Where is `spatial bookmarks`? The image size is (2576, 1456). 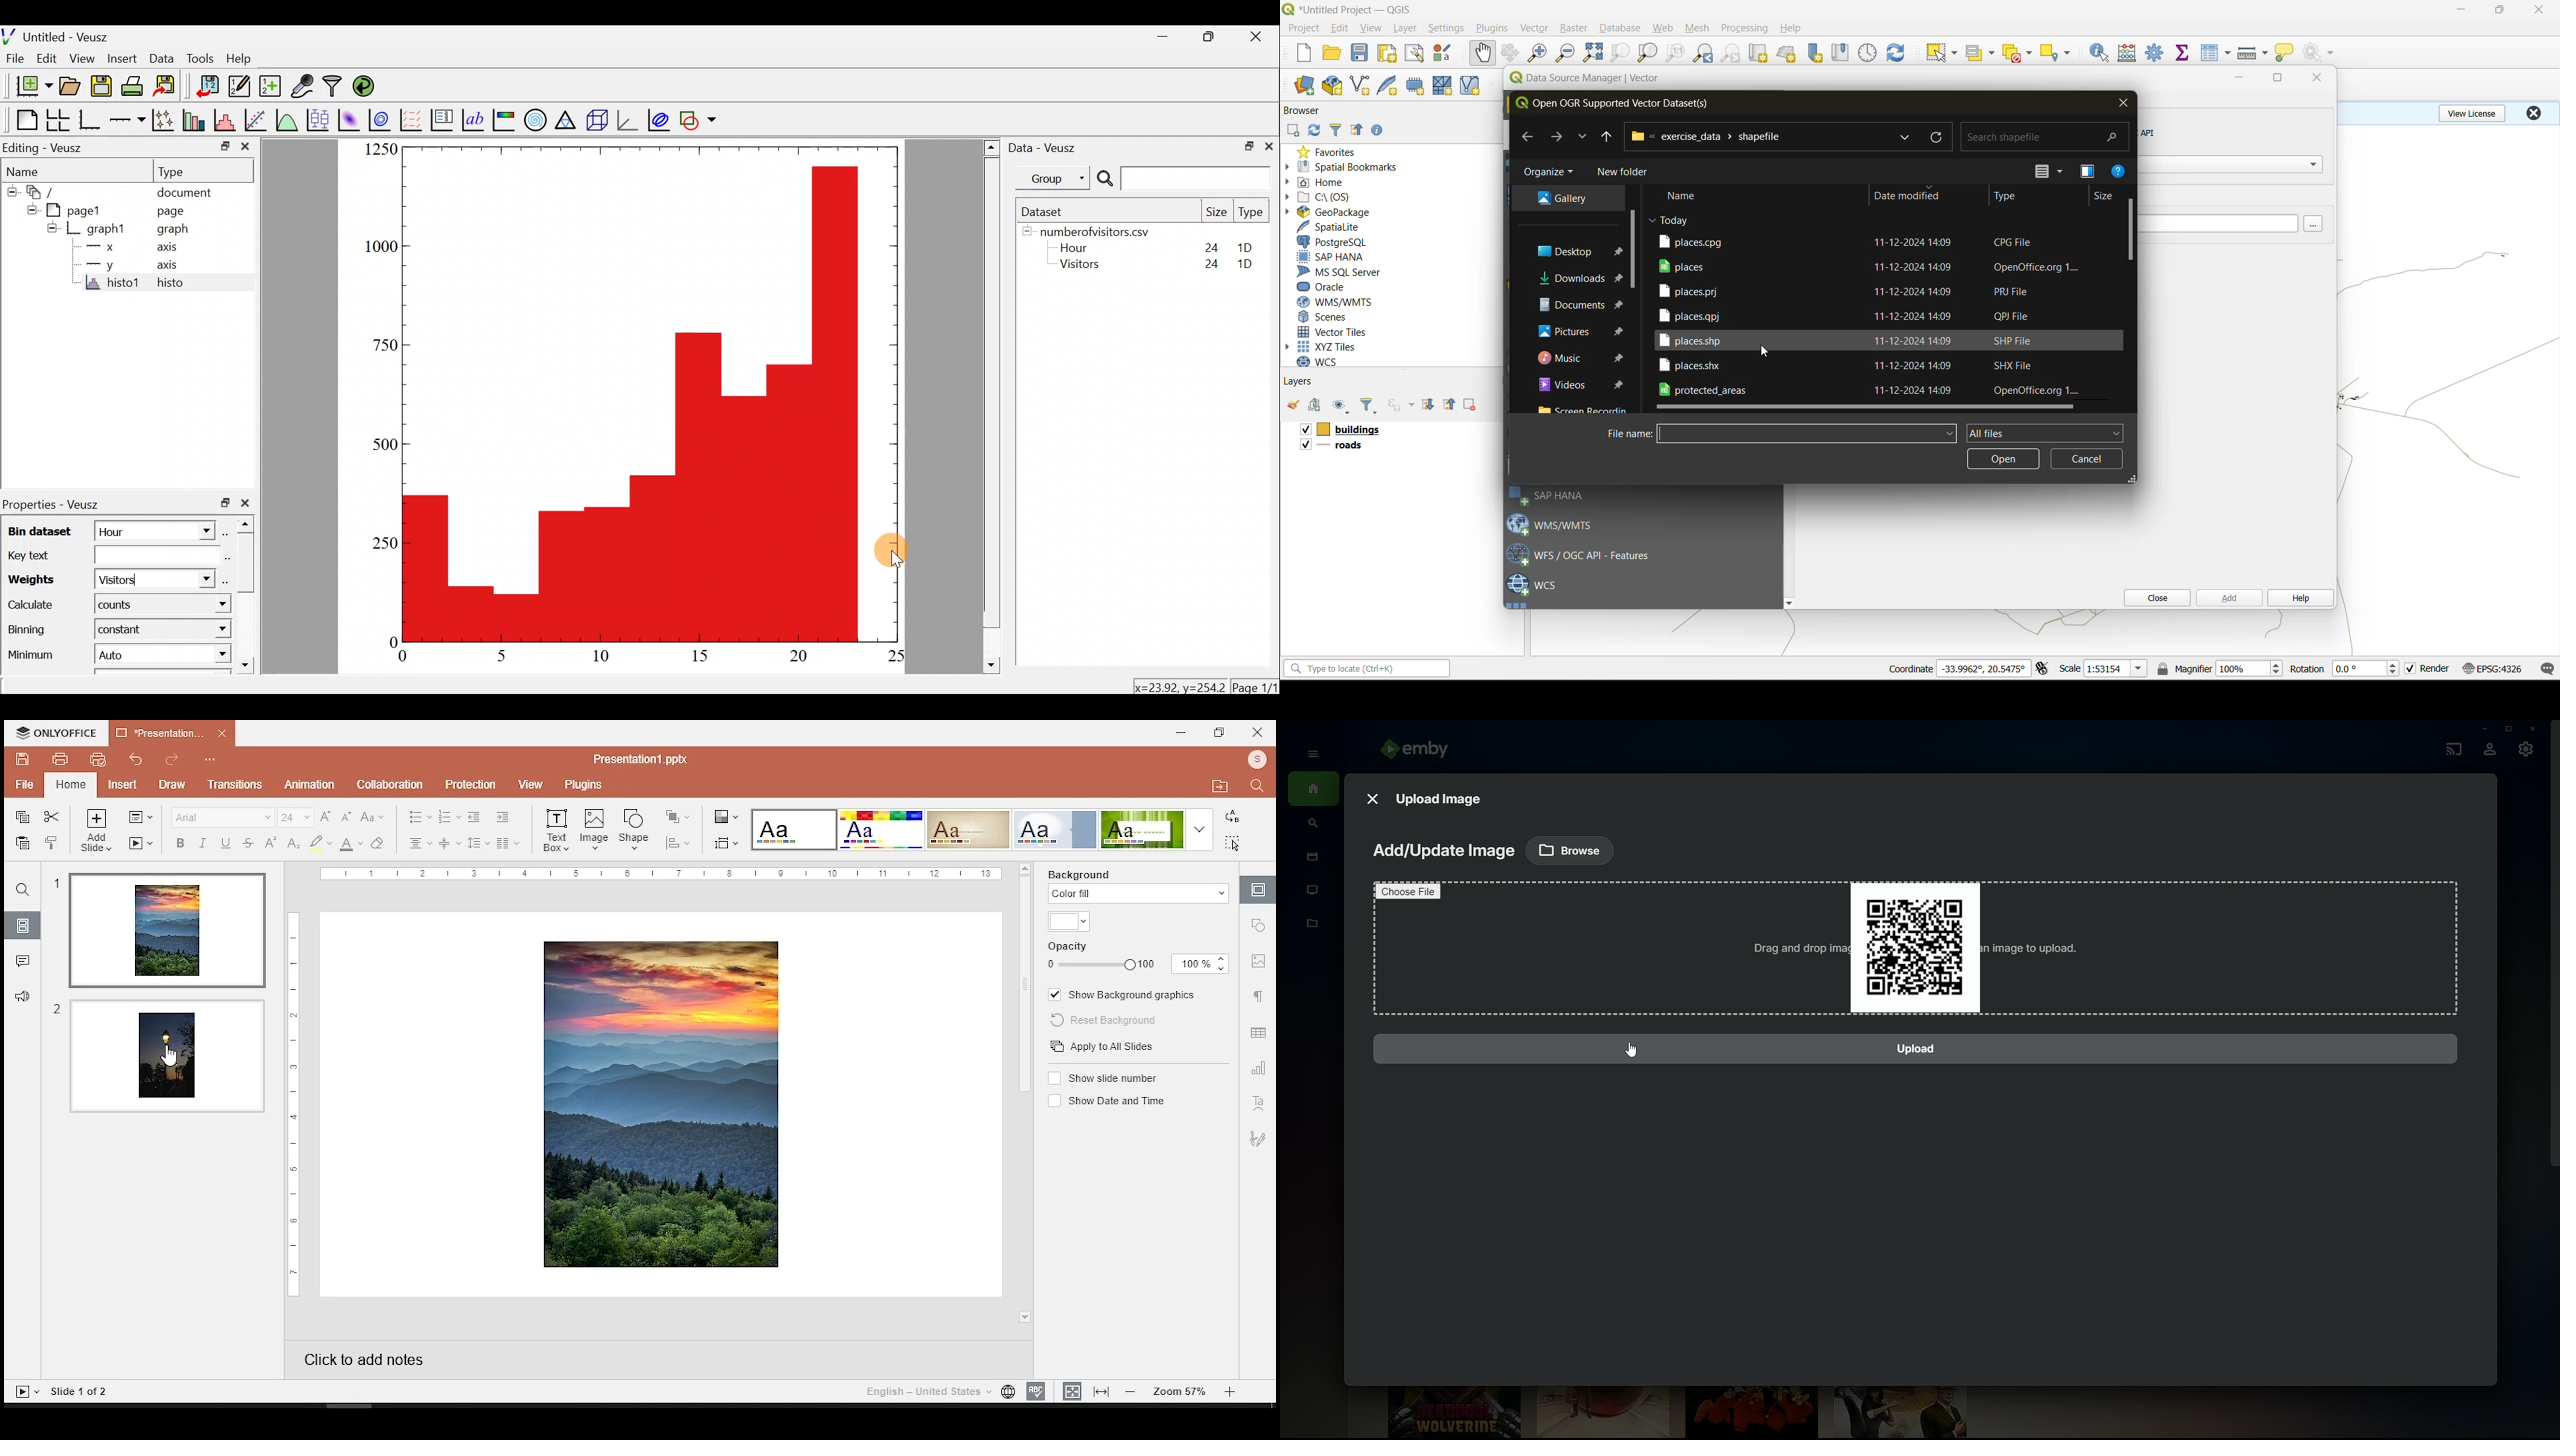
spatial bookmarks is located at coordinates (1342, 167).